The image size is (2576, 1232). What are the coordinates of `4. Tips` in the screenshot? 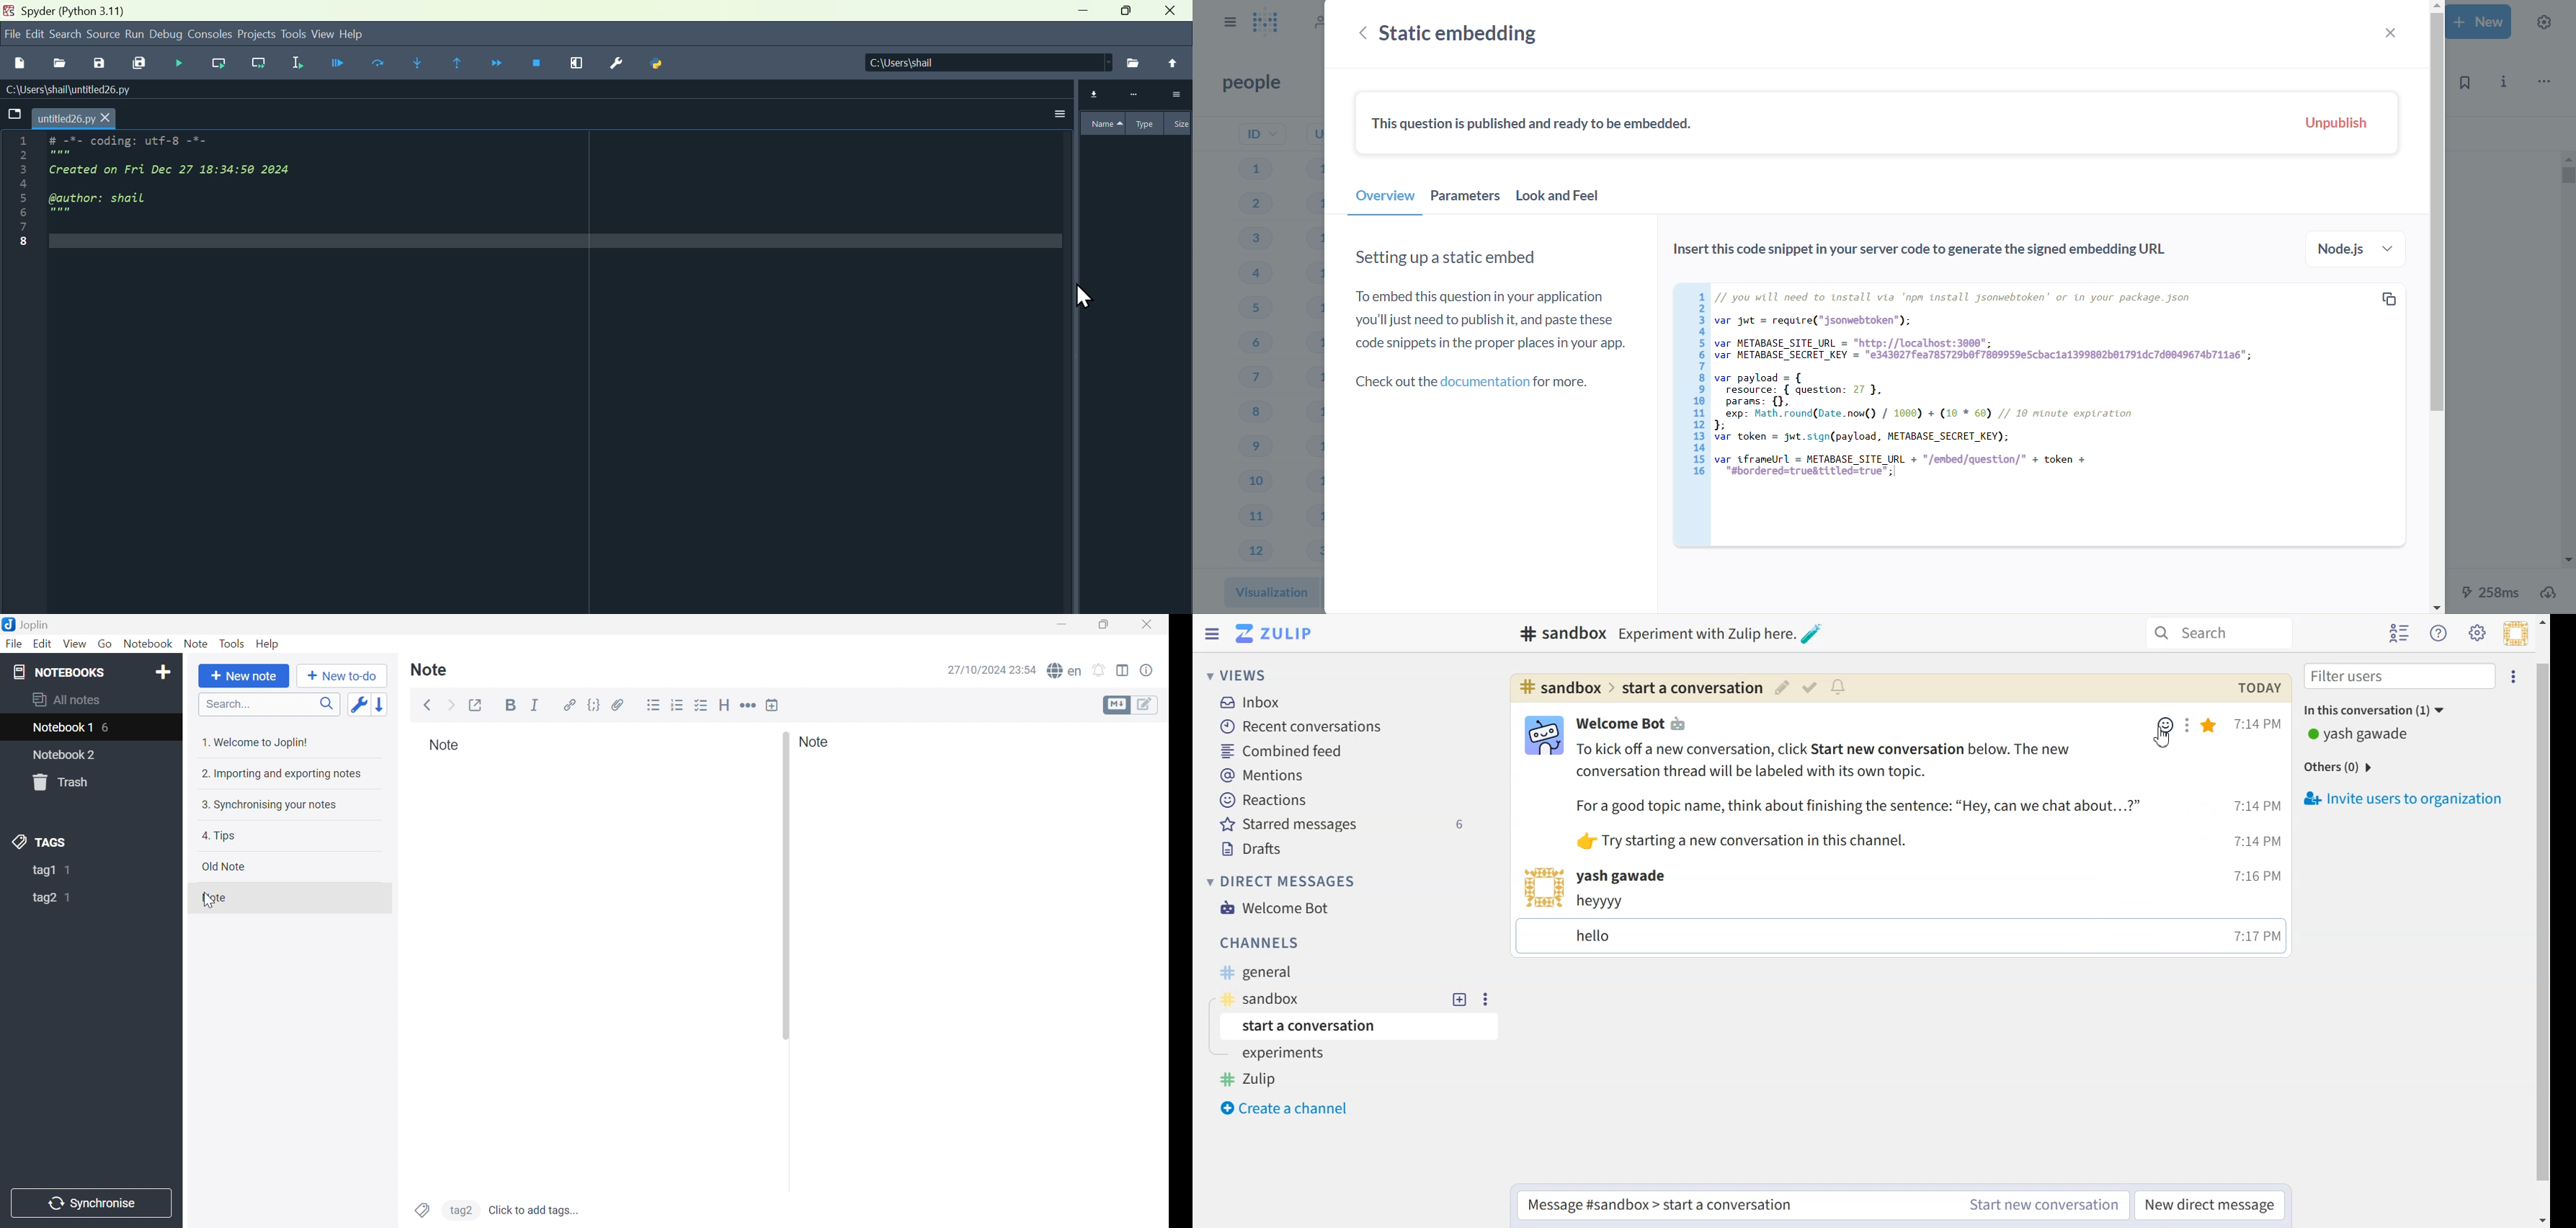 It's located at (219, 836).